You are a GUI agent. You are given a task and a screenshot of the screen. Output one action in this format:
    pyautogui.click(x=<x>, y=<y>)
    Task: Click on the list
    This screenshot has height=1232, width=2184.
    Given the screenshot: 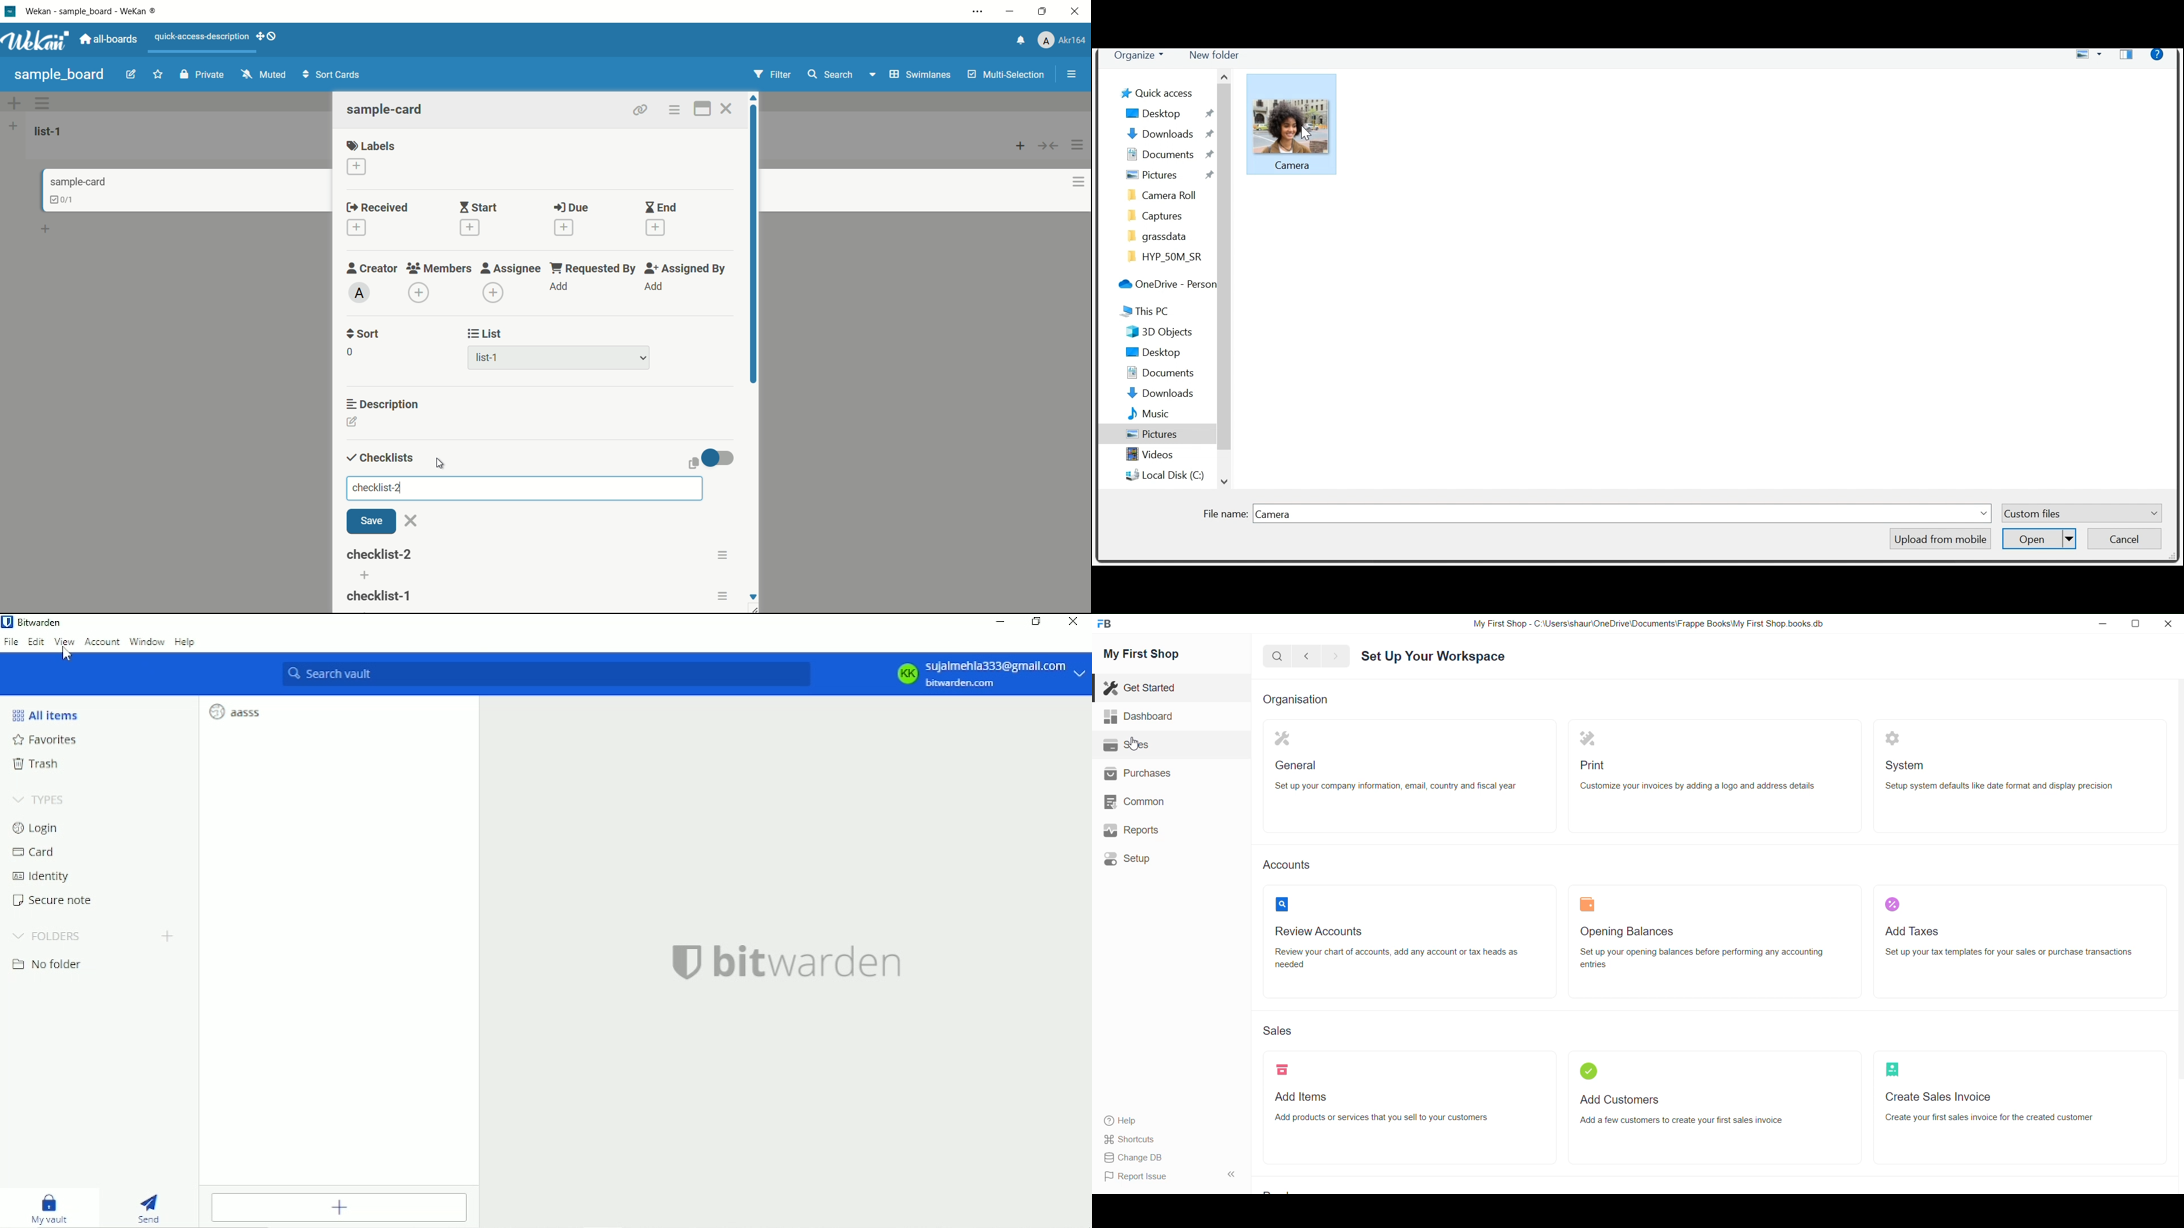 What is the action you would take?
    pyautogui.click(x=486, y=334)
    